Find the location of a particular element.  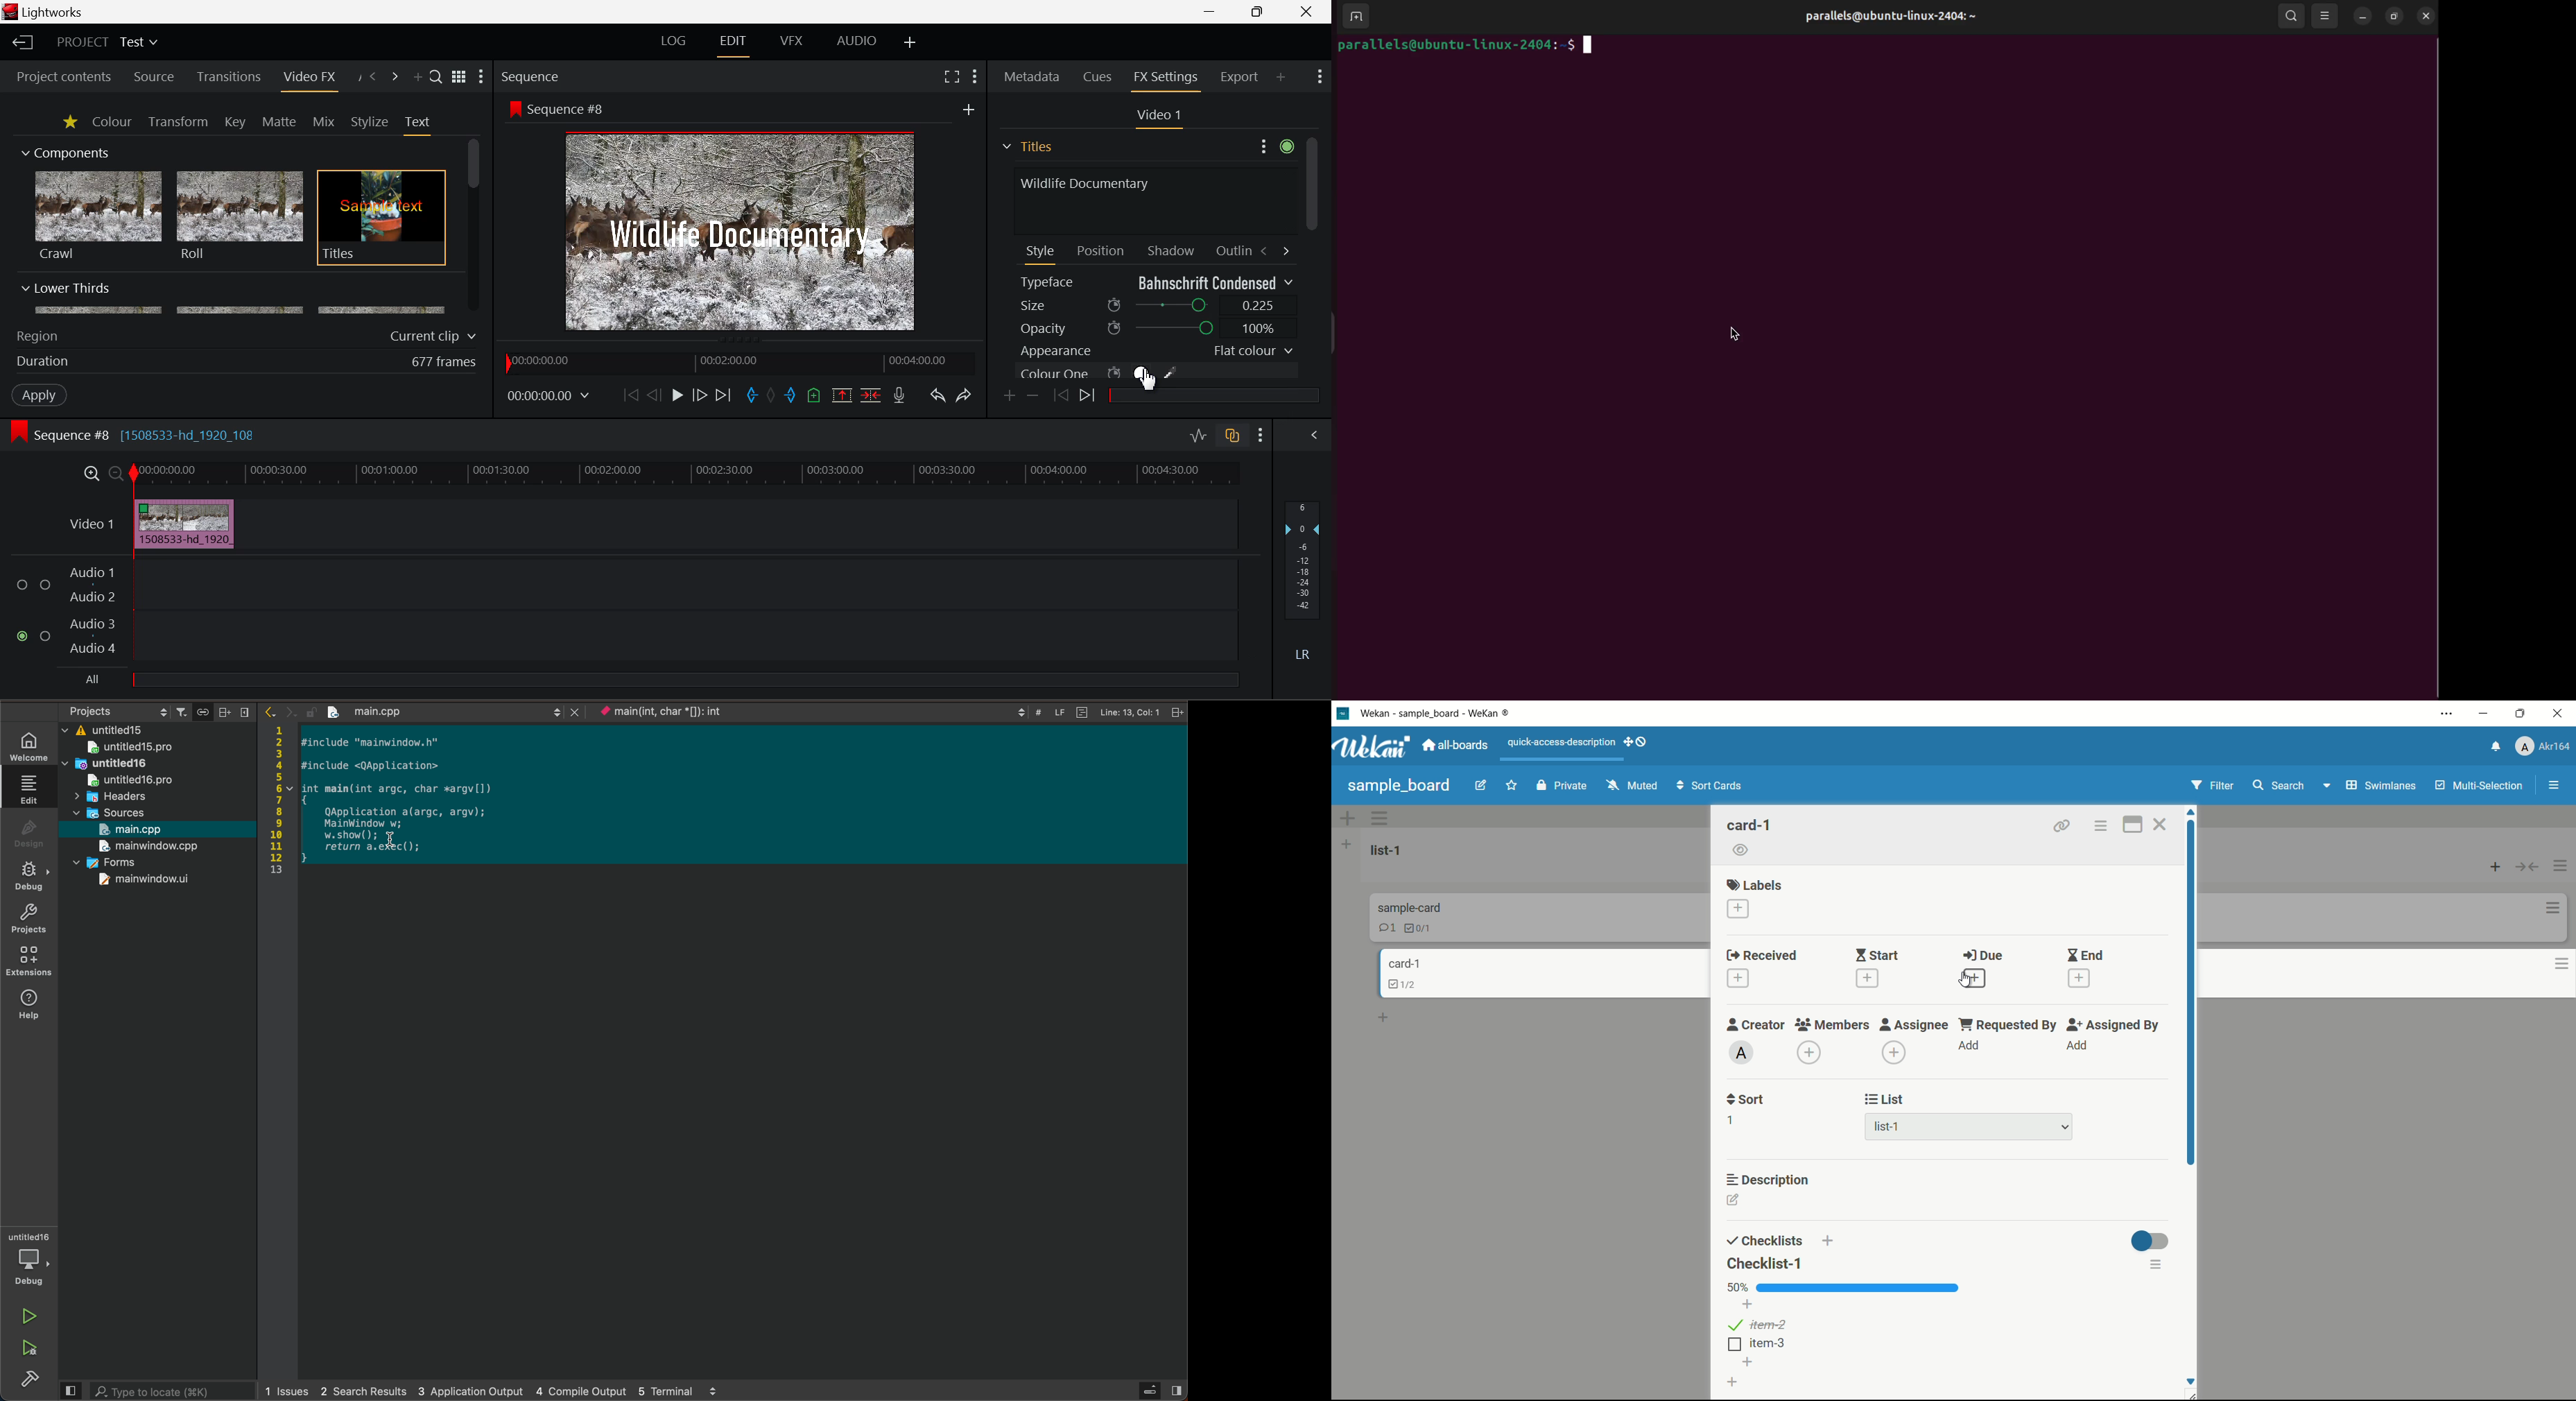

Add keyframe is located at coordinates (1011, 397).